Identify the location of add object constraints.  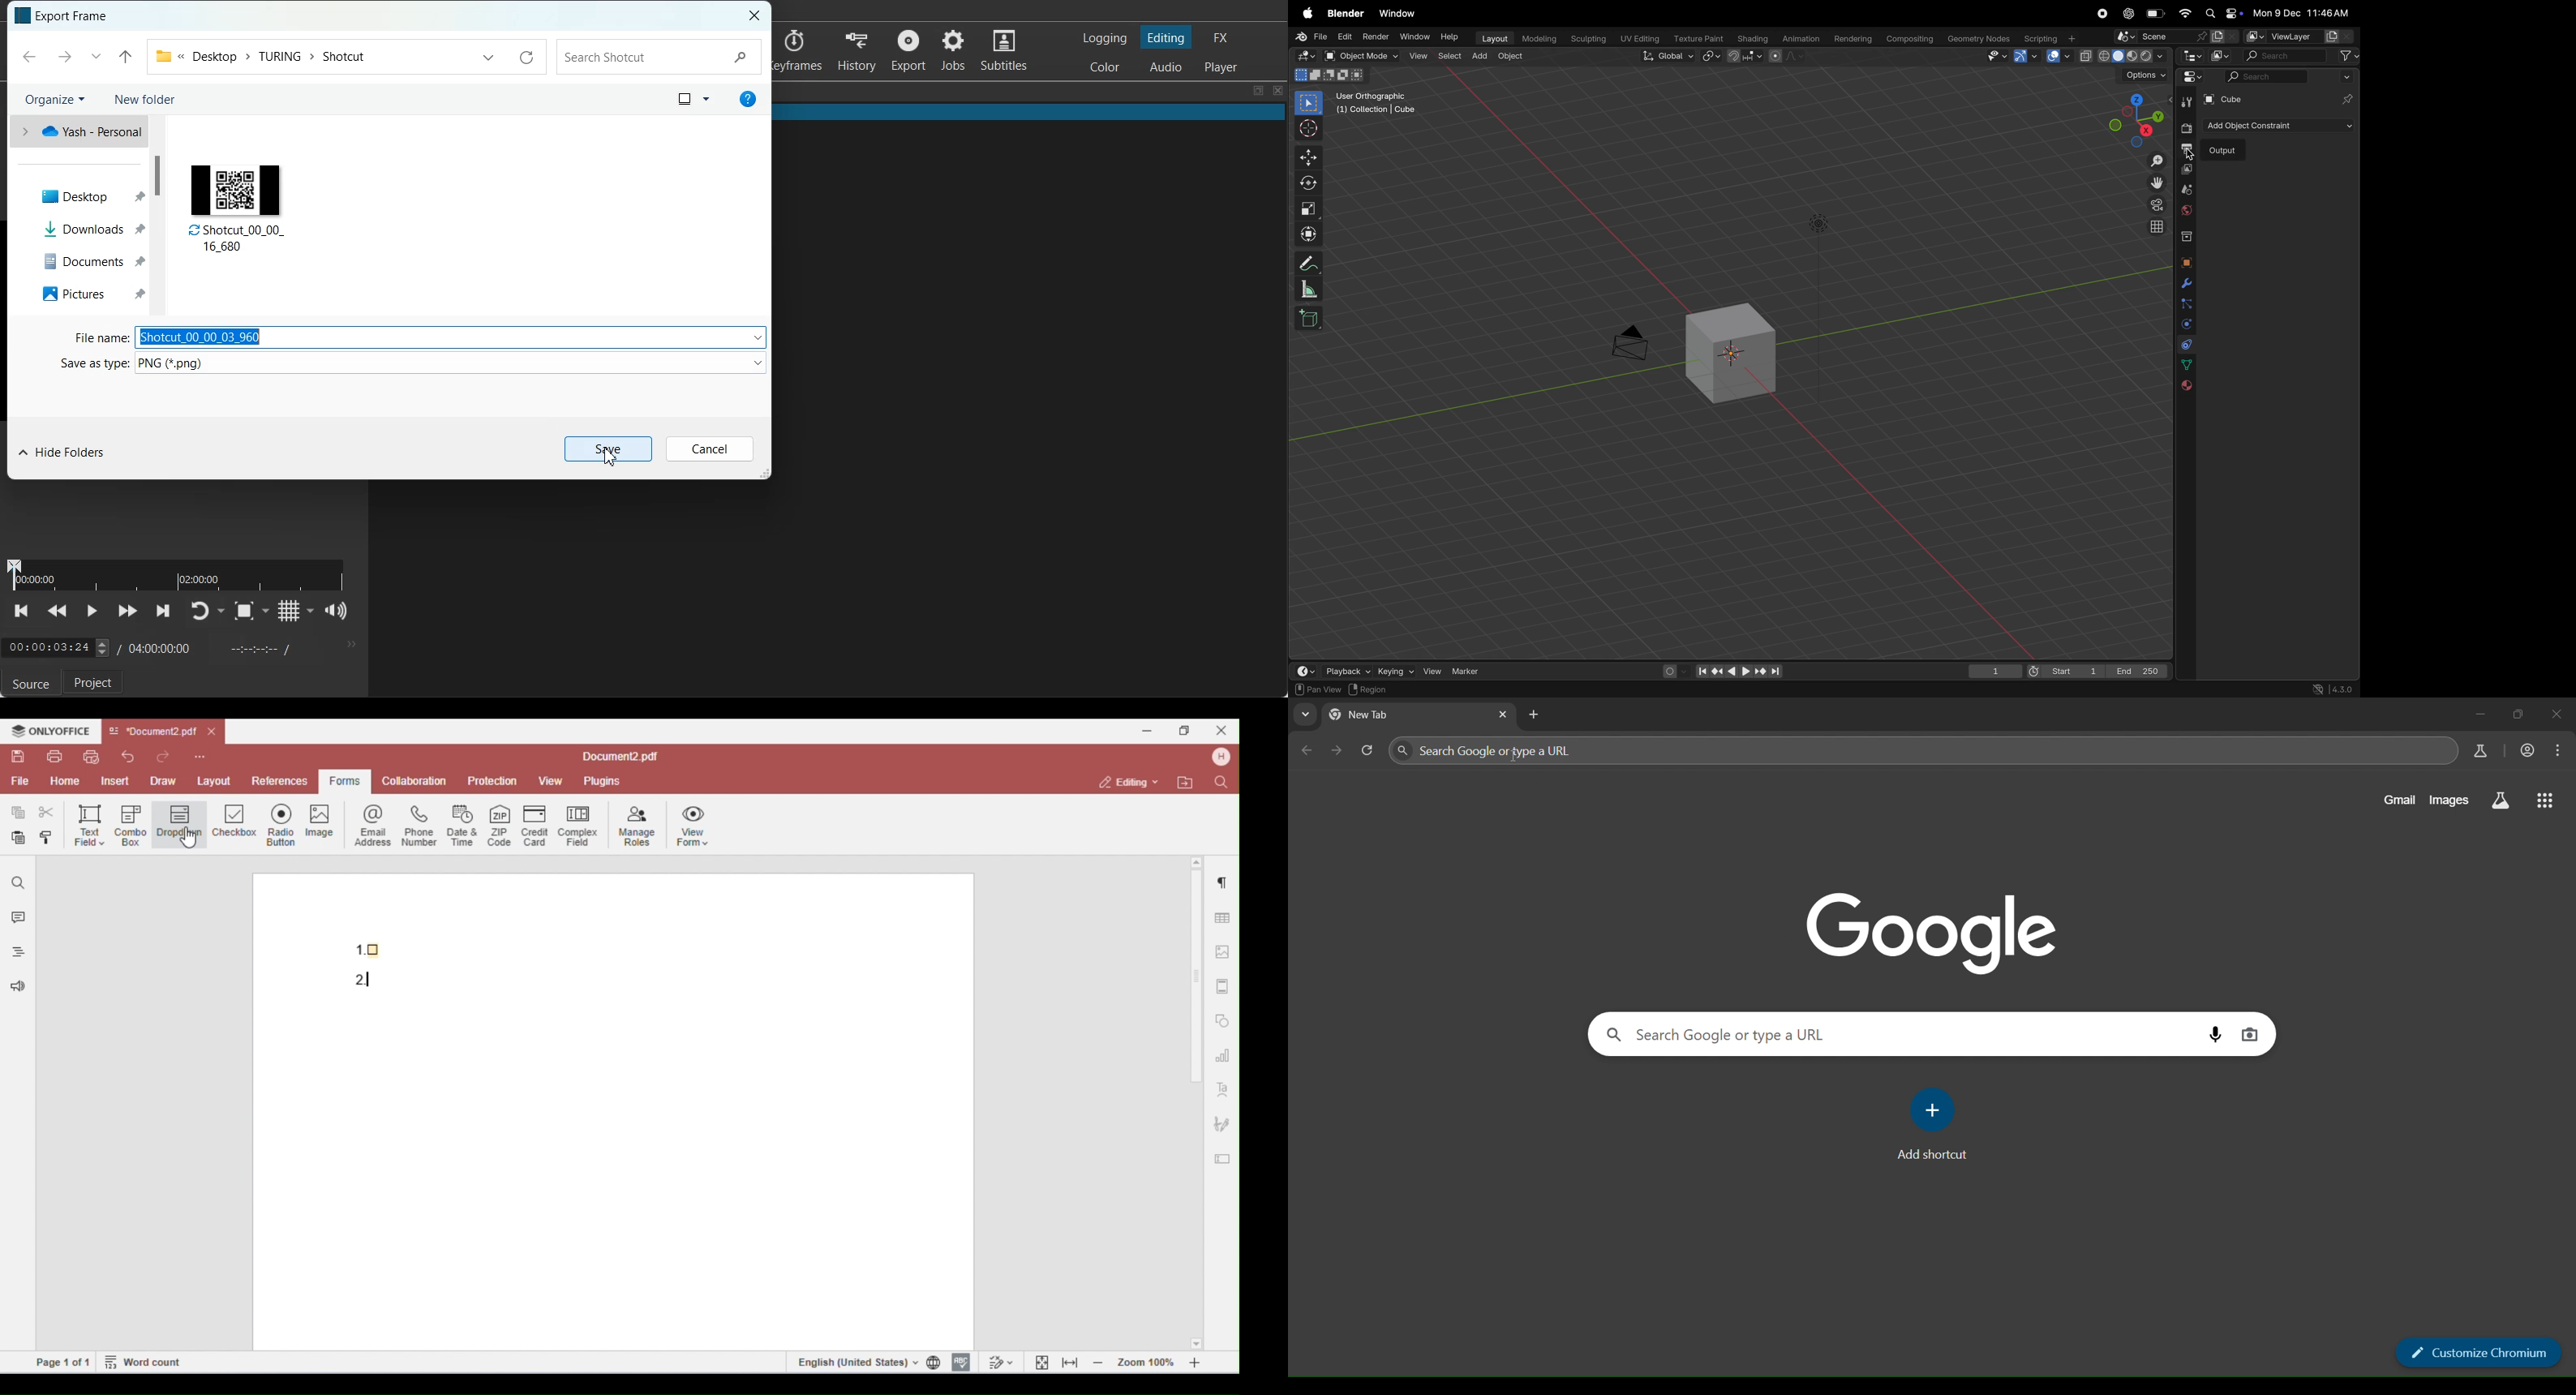
(2283, 126).